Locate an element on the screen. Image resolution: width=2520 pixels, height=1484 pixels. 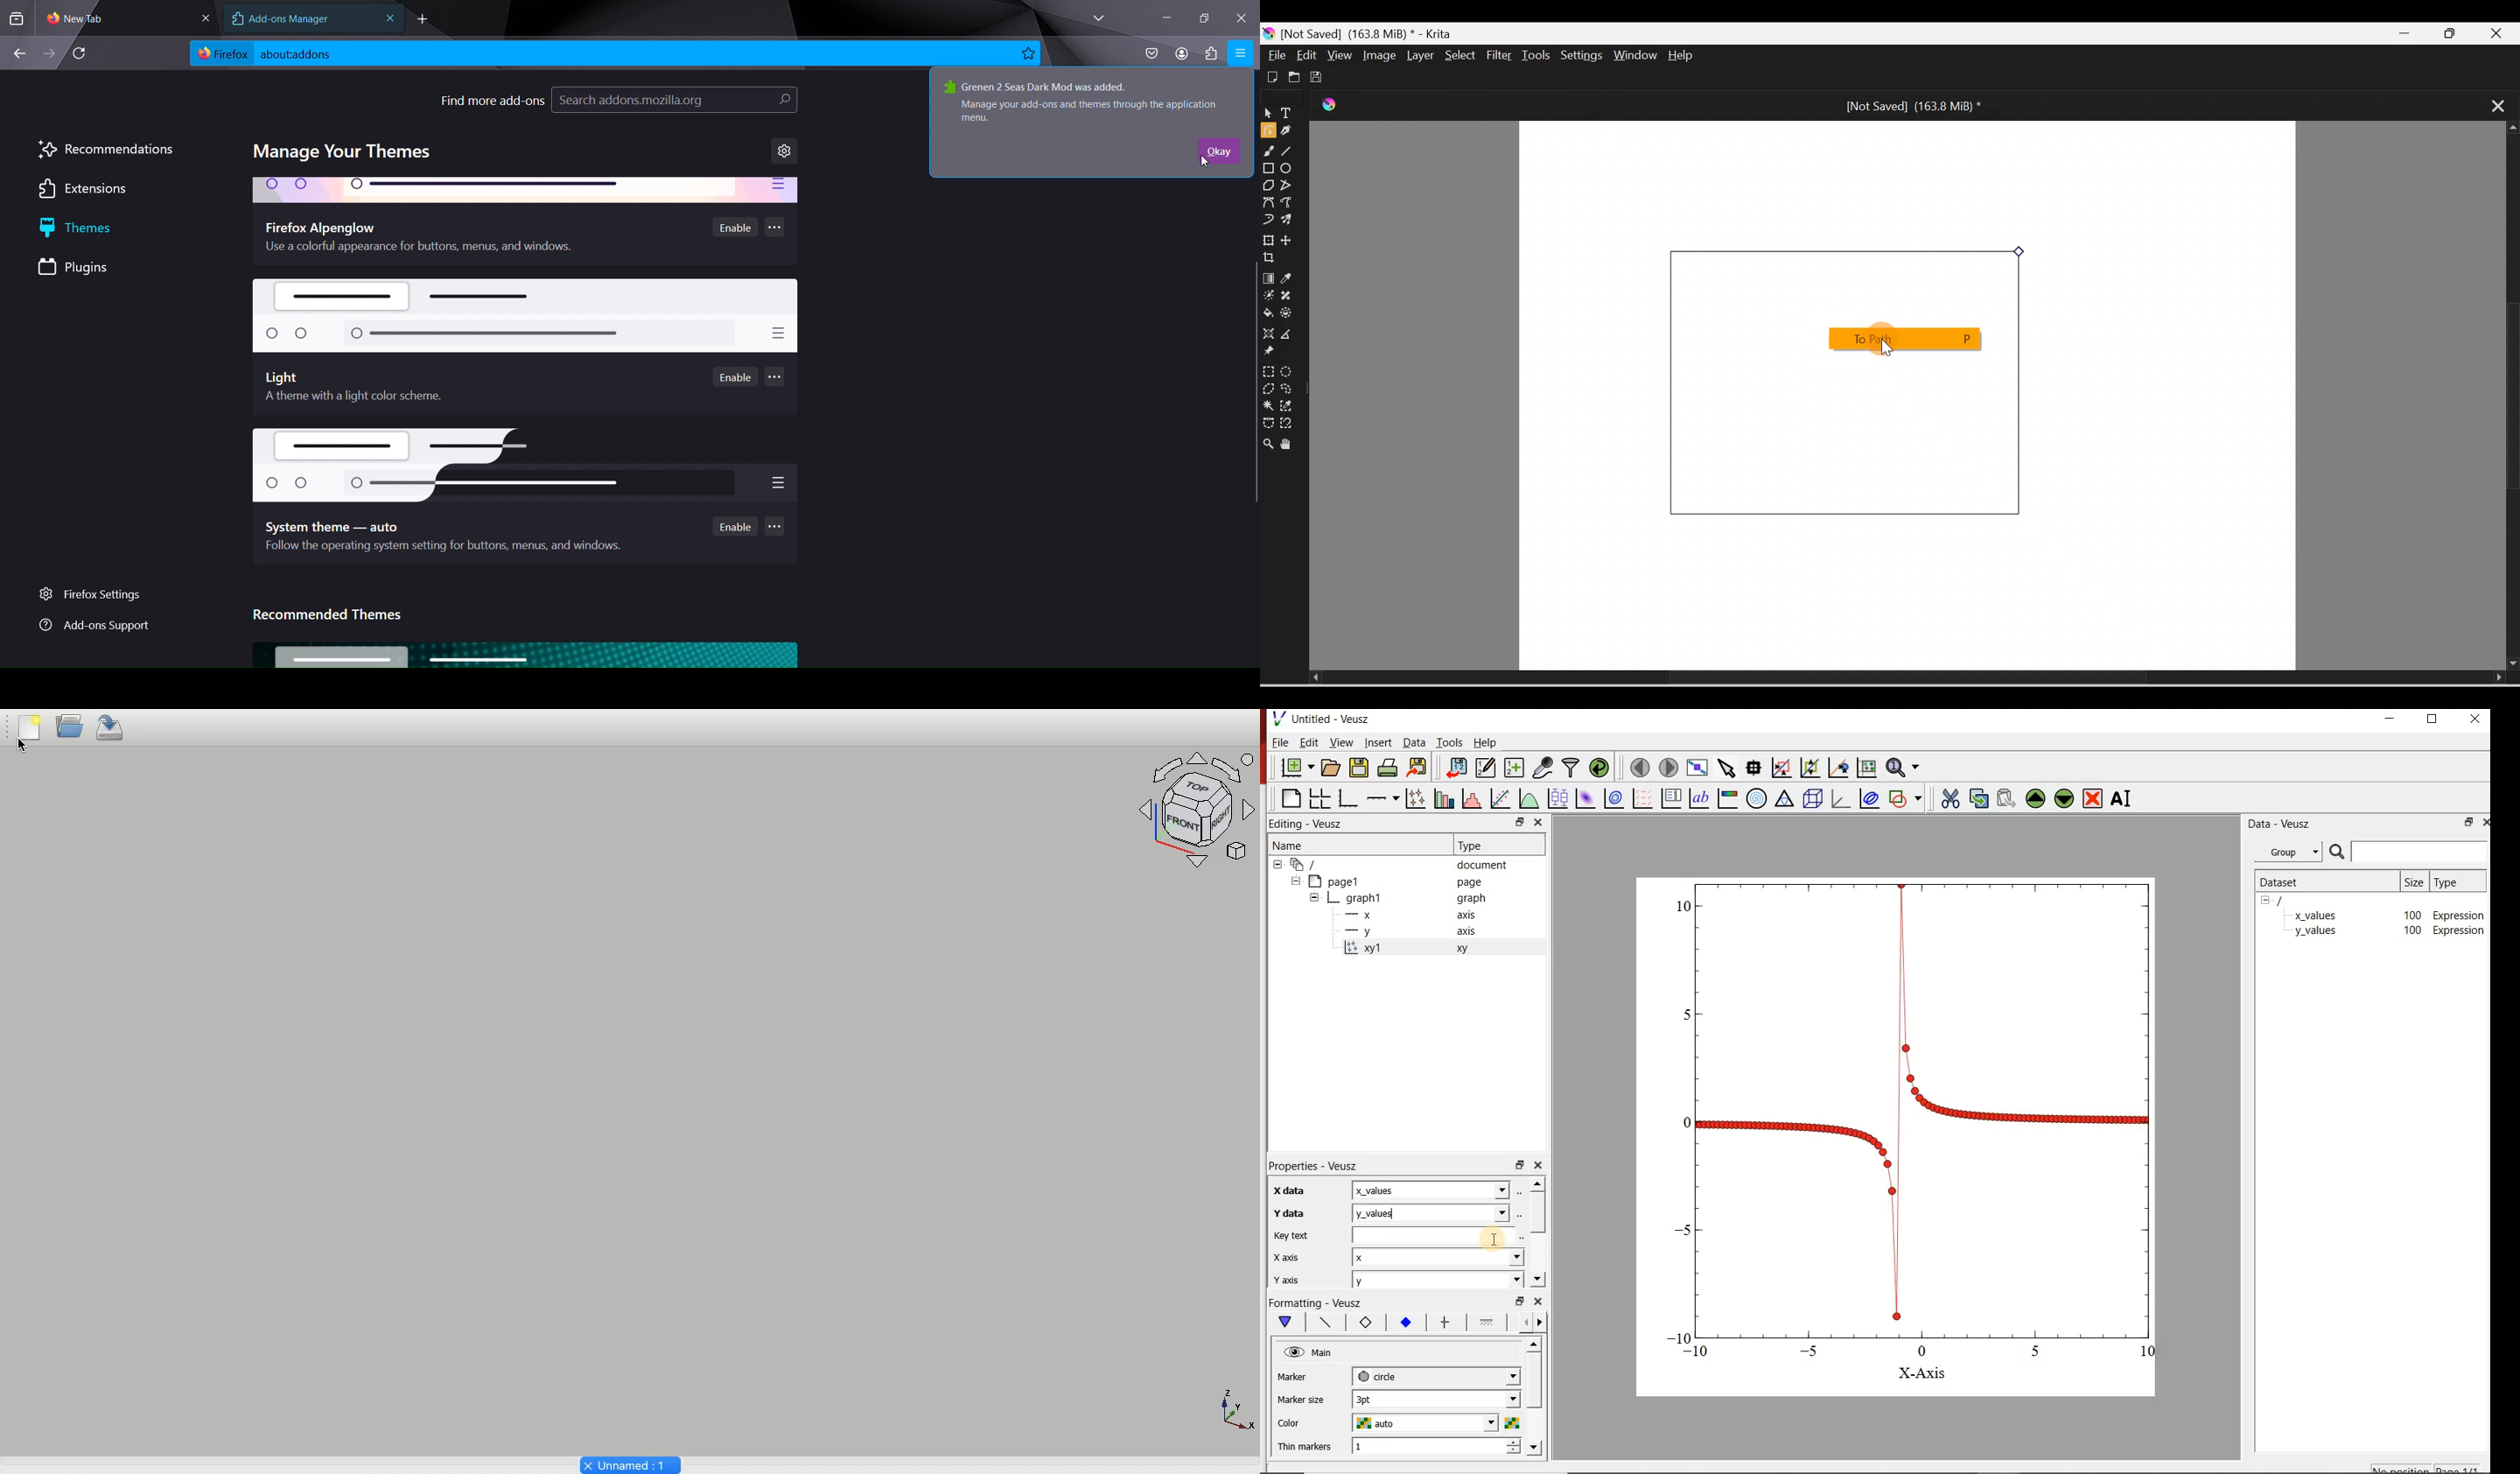
image is located at coordinates (525, 653).